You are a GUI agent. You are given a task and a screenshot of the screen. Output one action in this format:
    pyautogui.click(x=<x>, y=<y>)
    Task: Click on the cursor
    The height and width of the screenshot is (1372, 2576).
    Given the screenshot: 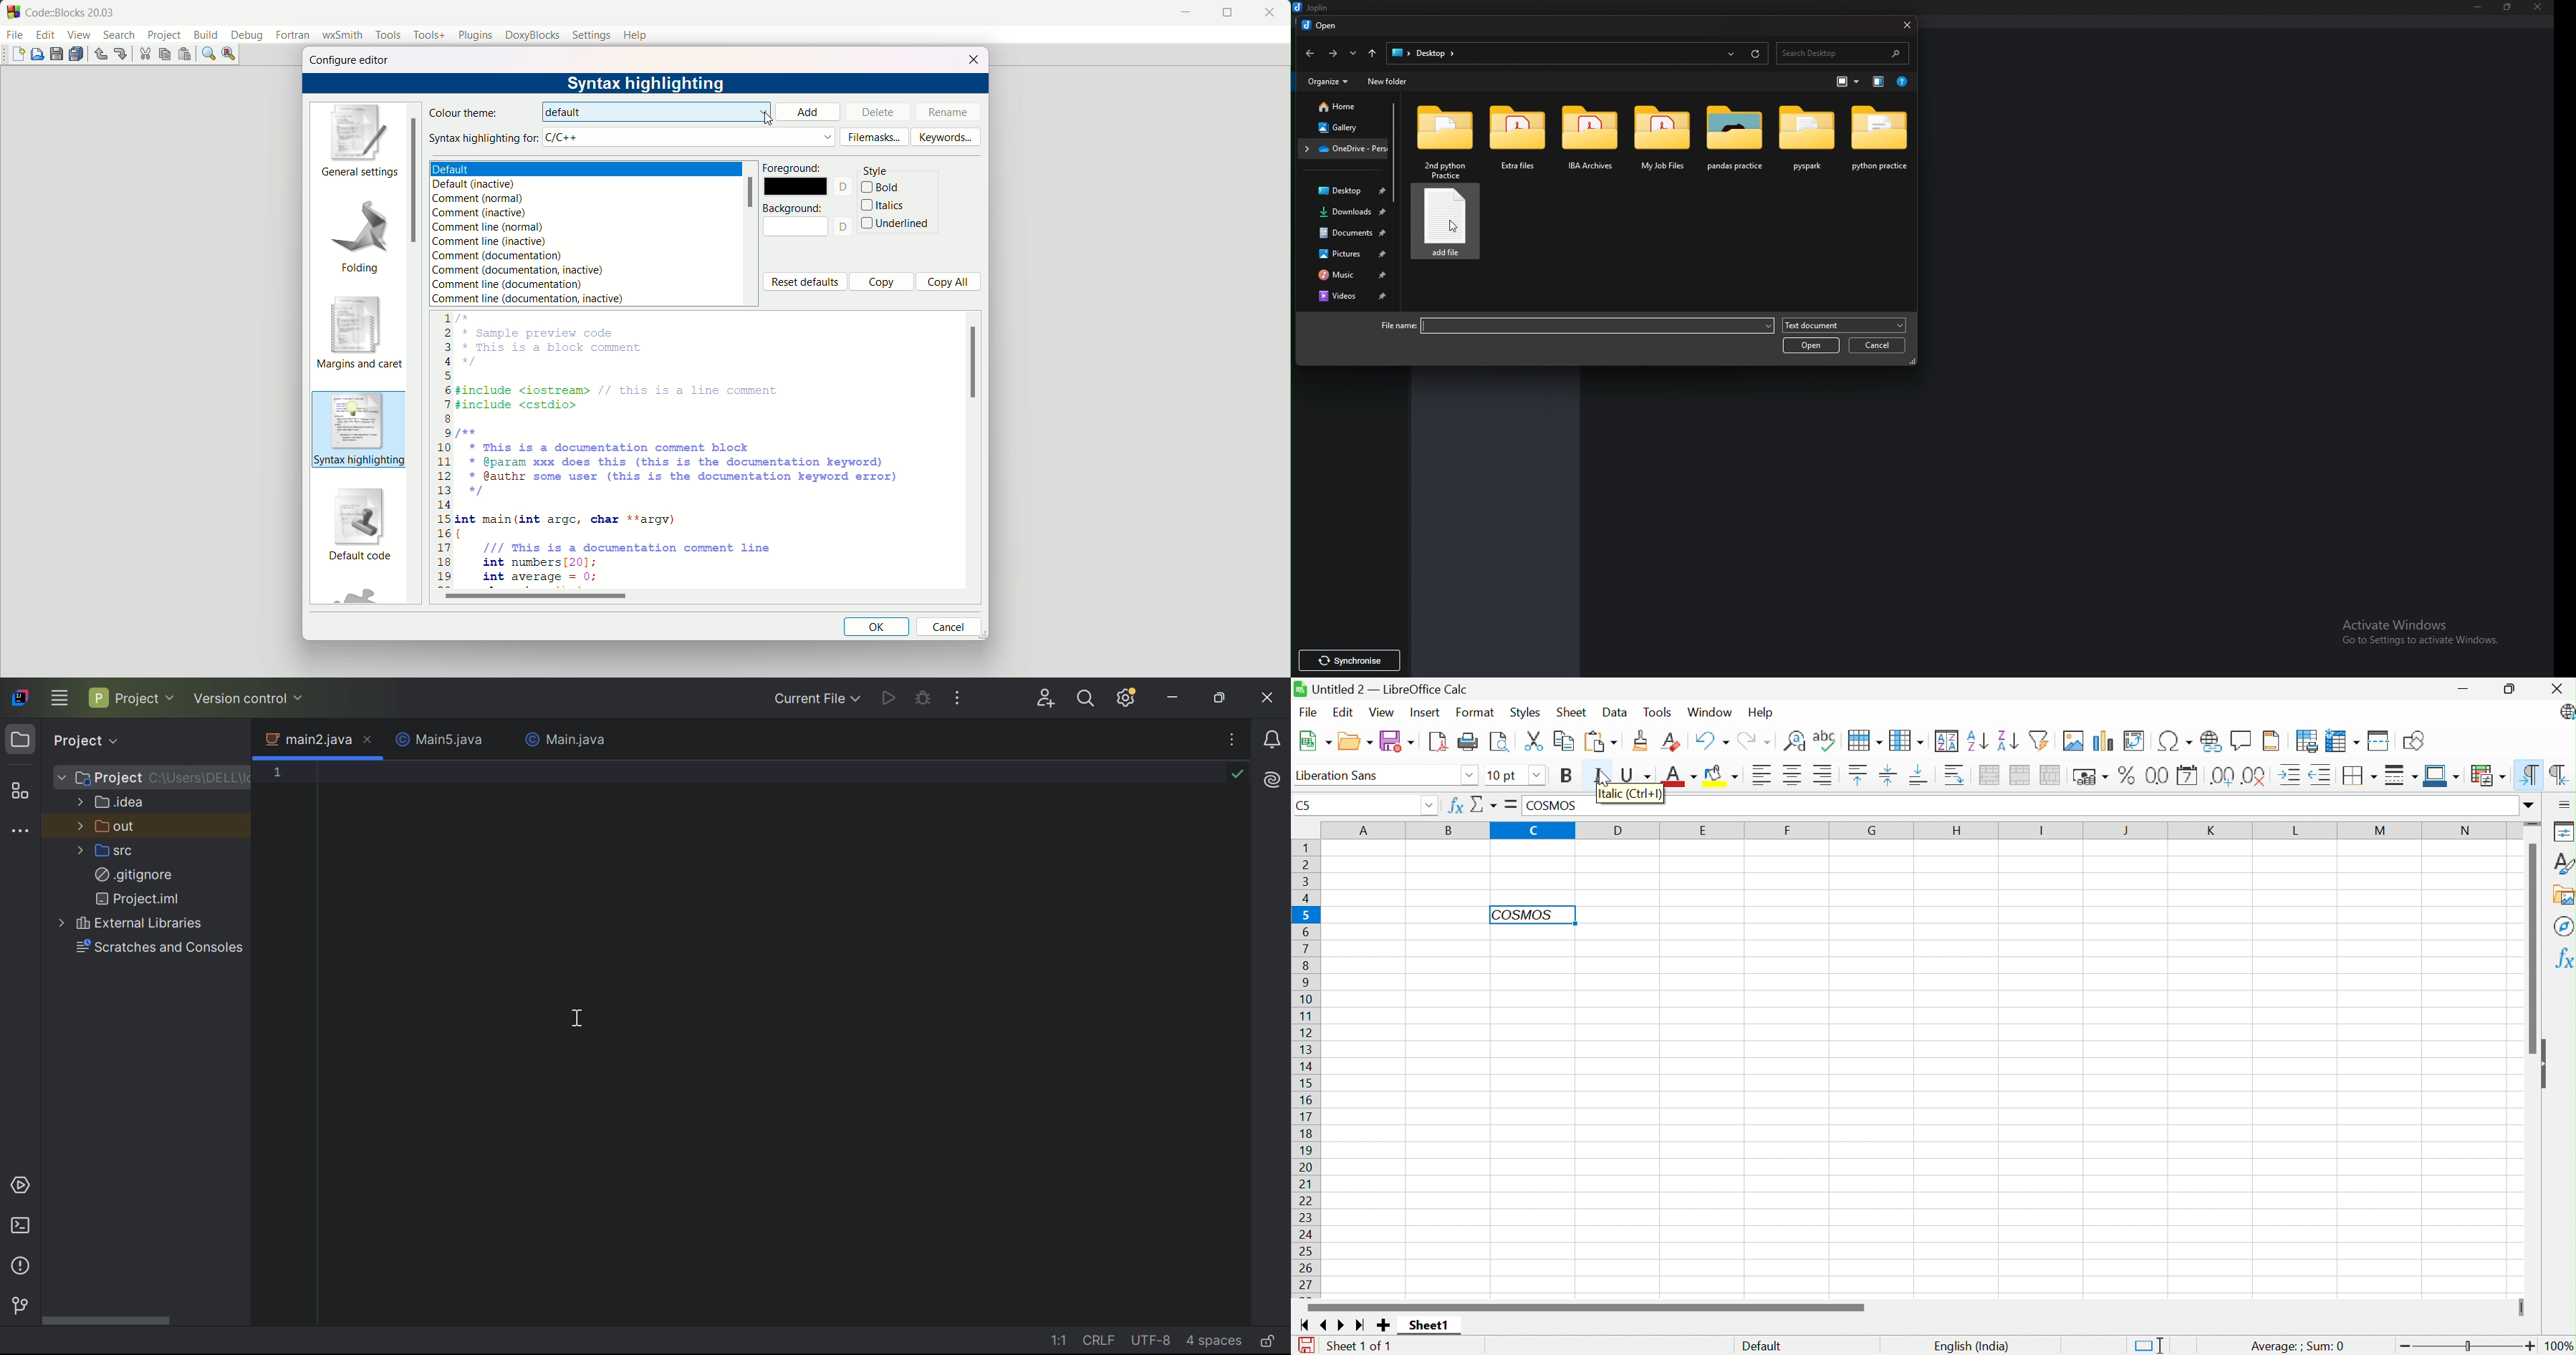 What is the action you would take?
    pyautogui.click(x=1454, y=228)
    